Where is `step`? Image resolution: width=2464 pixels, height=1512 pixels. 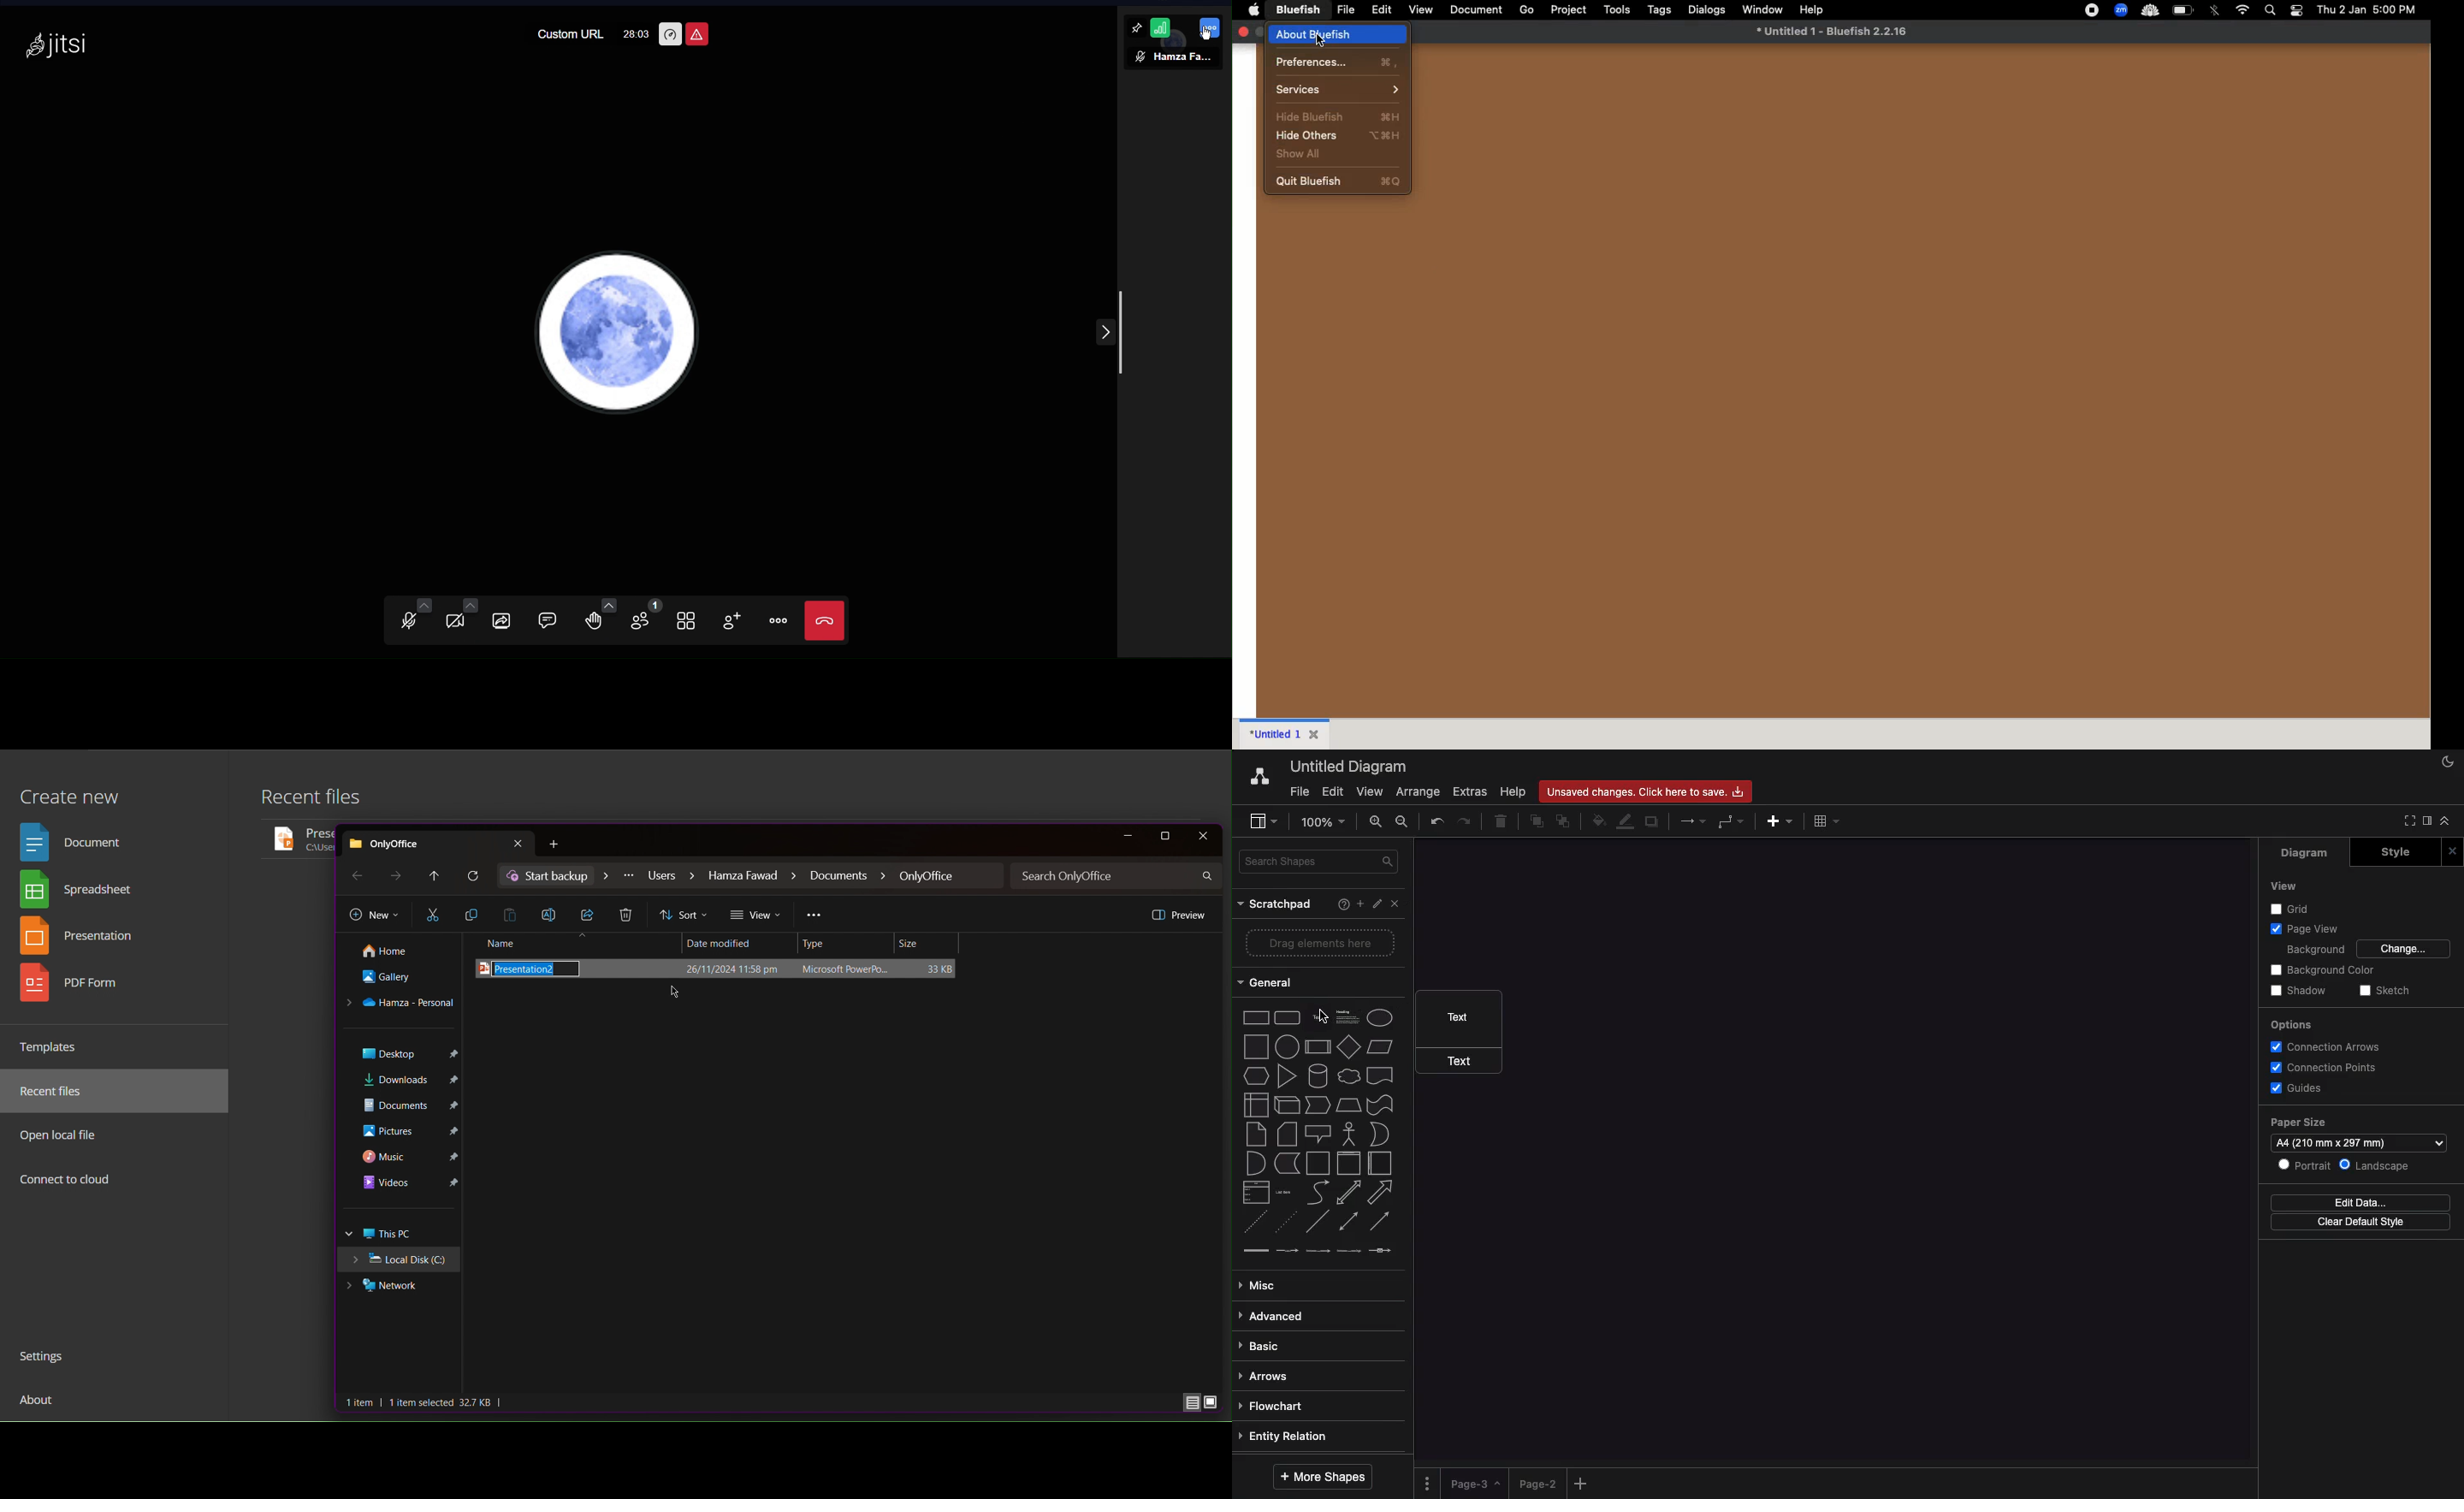
step is located at coordinates (1318, 1105).